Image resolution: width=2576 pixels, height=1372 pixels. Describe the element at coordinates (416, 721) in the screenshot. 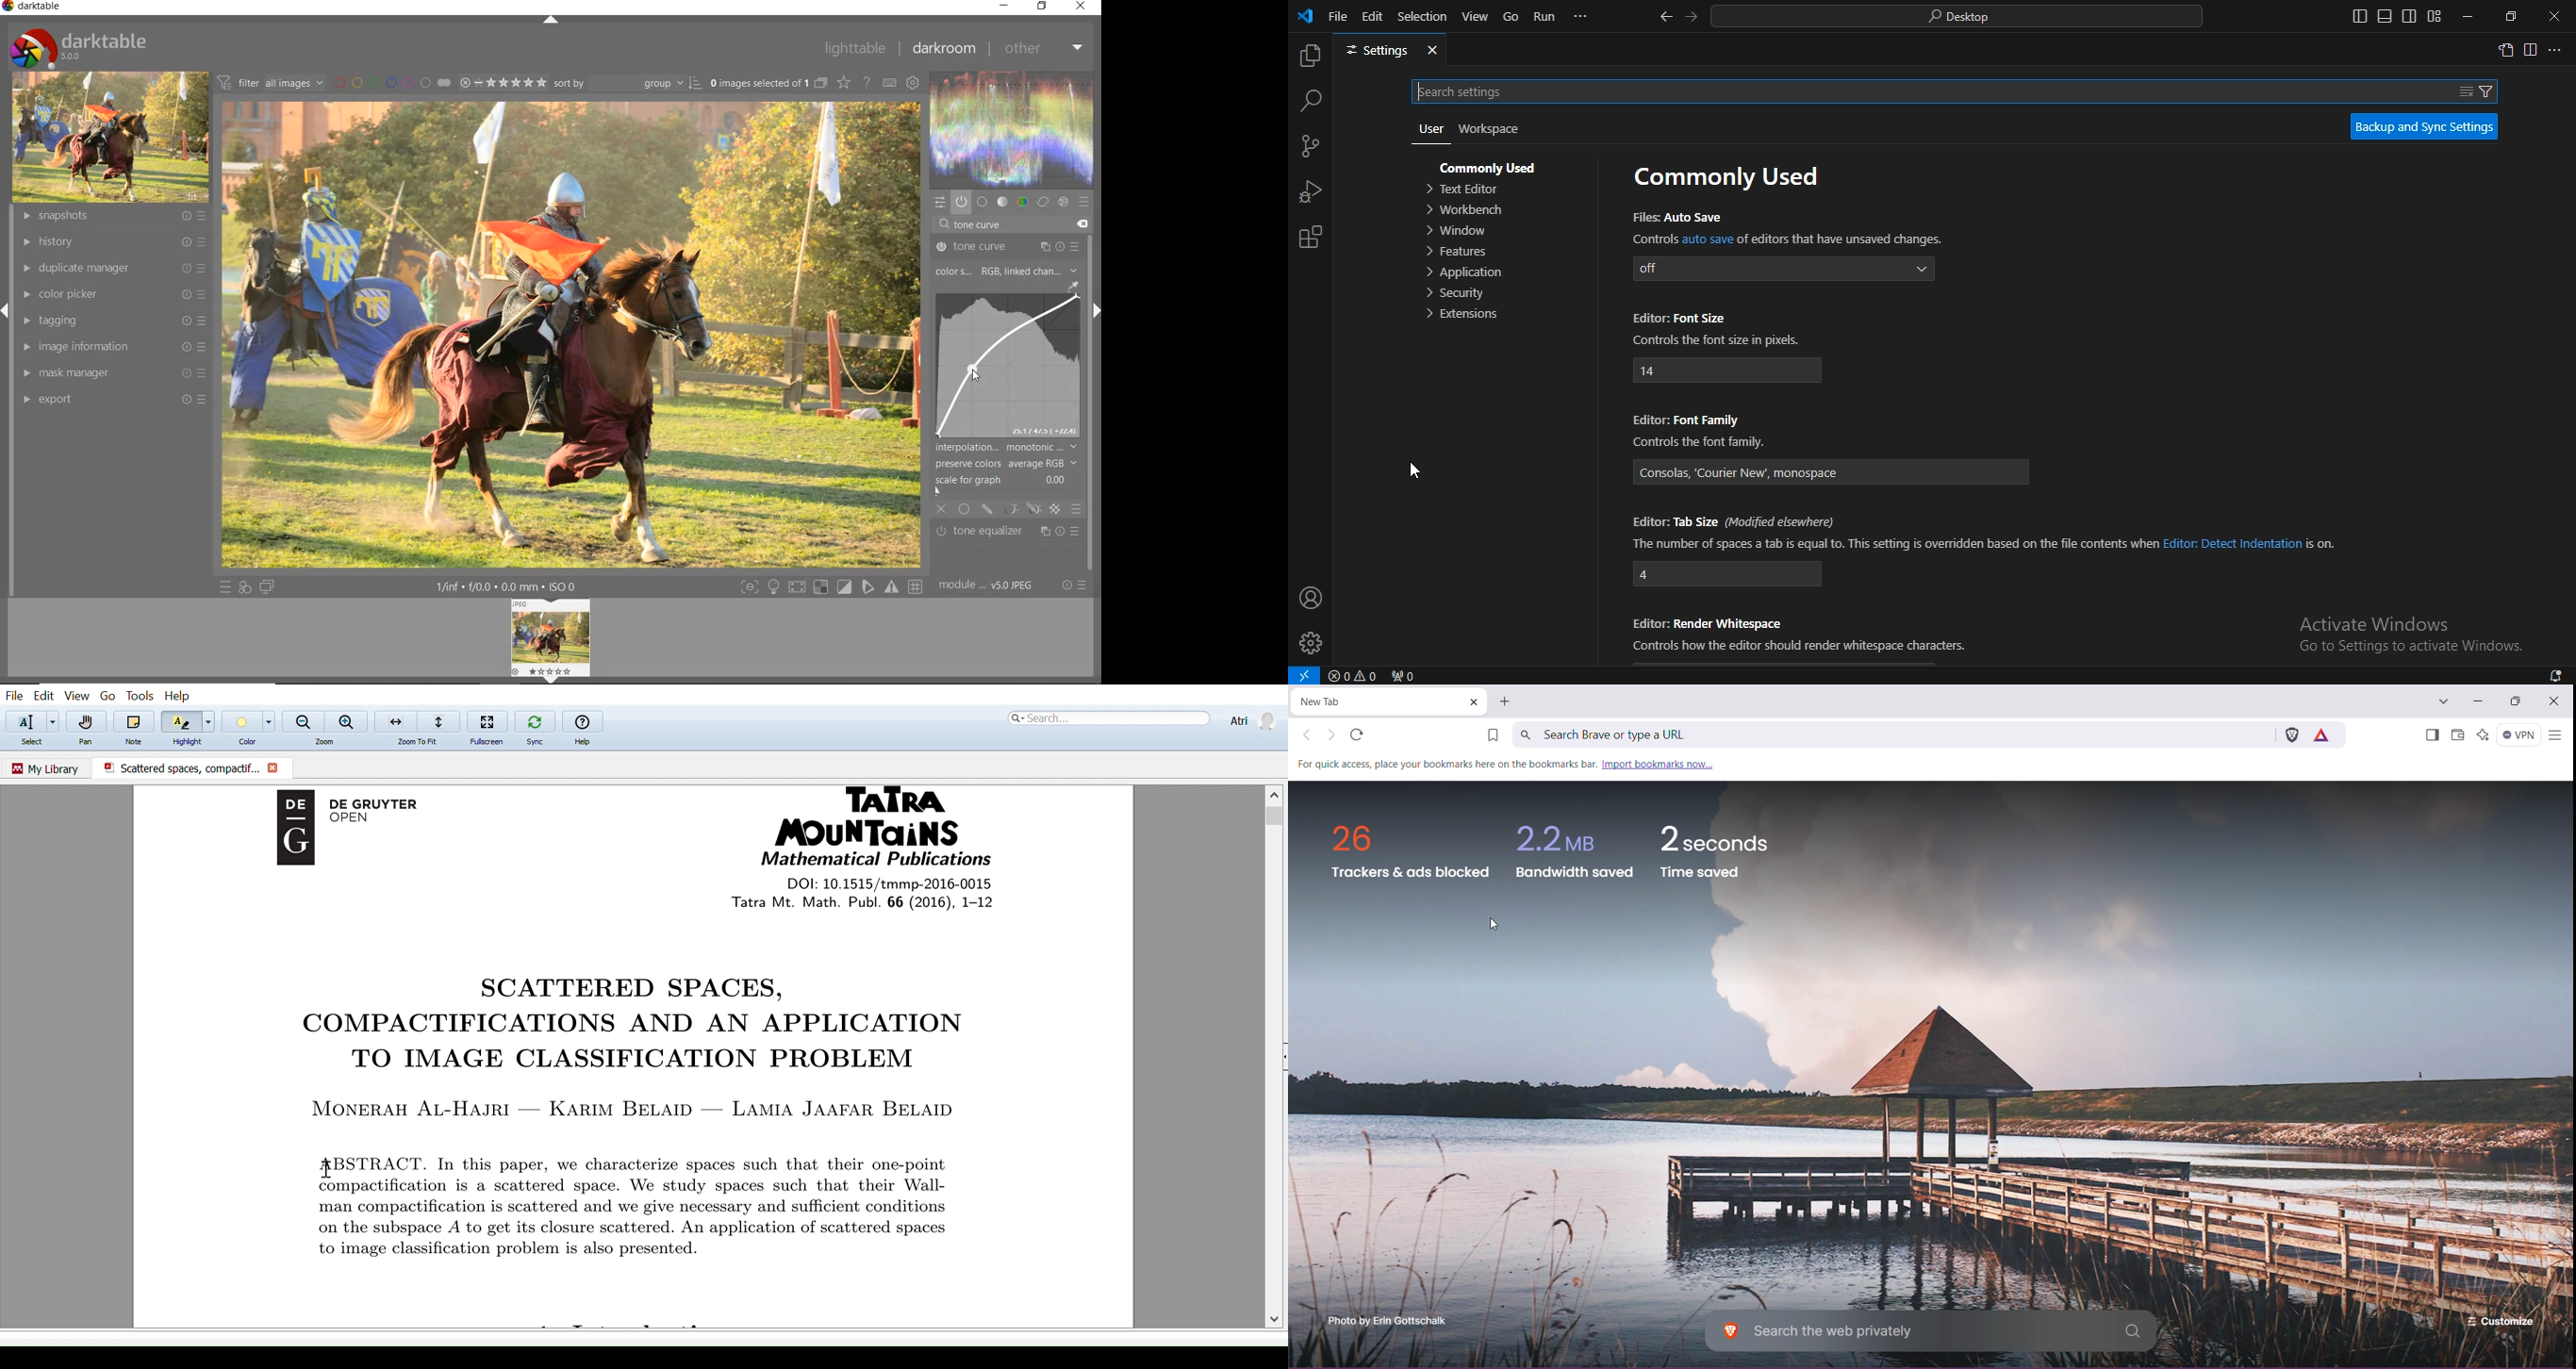

I see `Zoom to fit` at that location.